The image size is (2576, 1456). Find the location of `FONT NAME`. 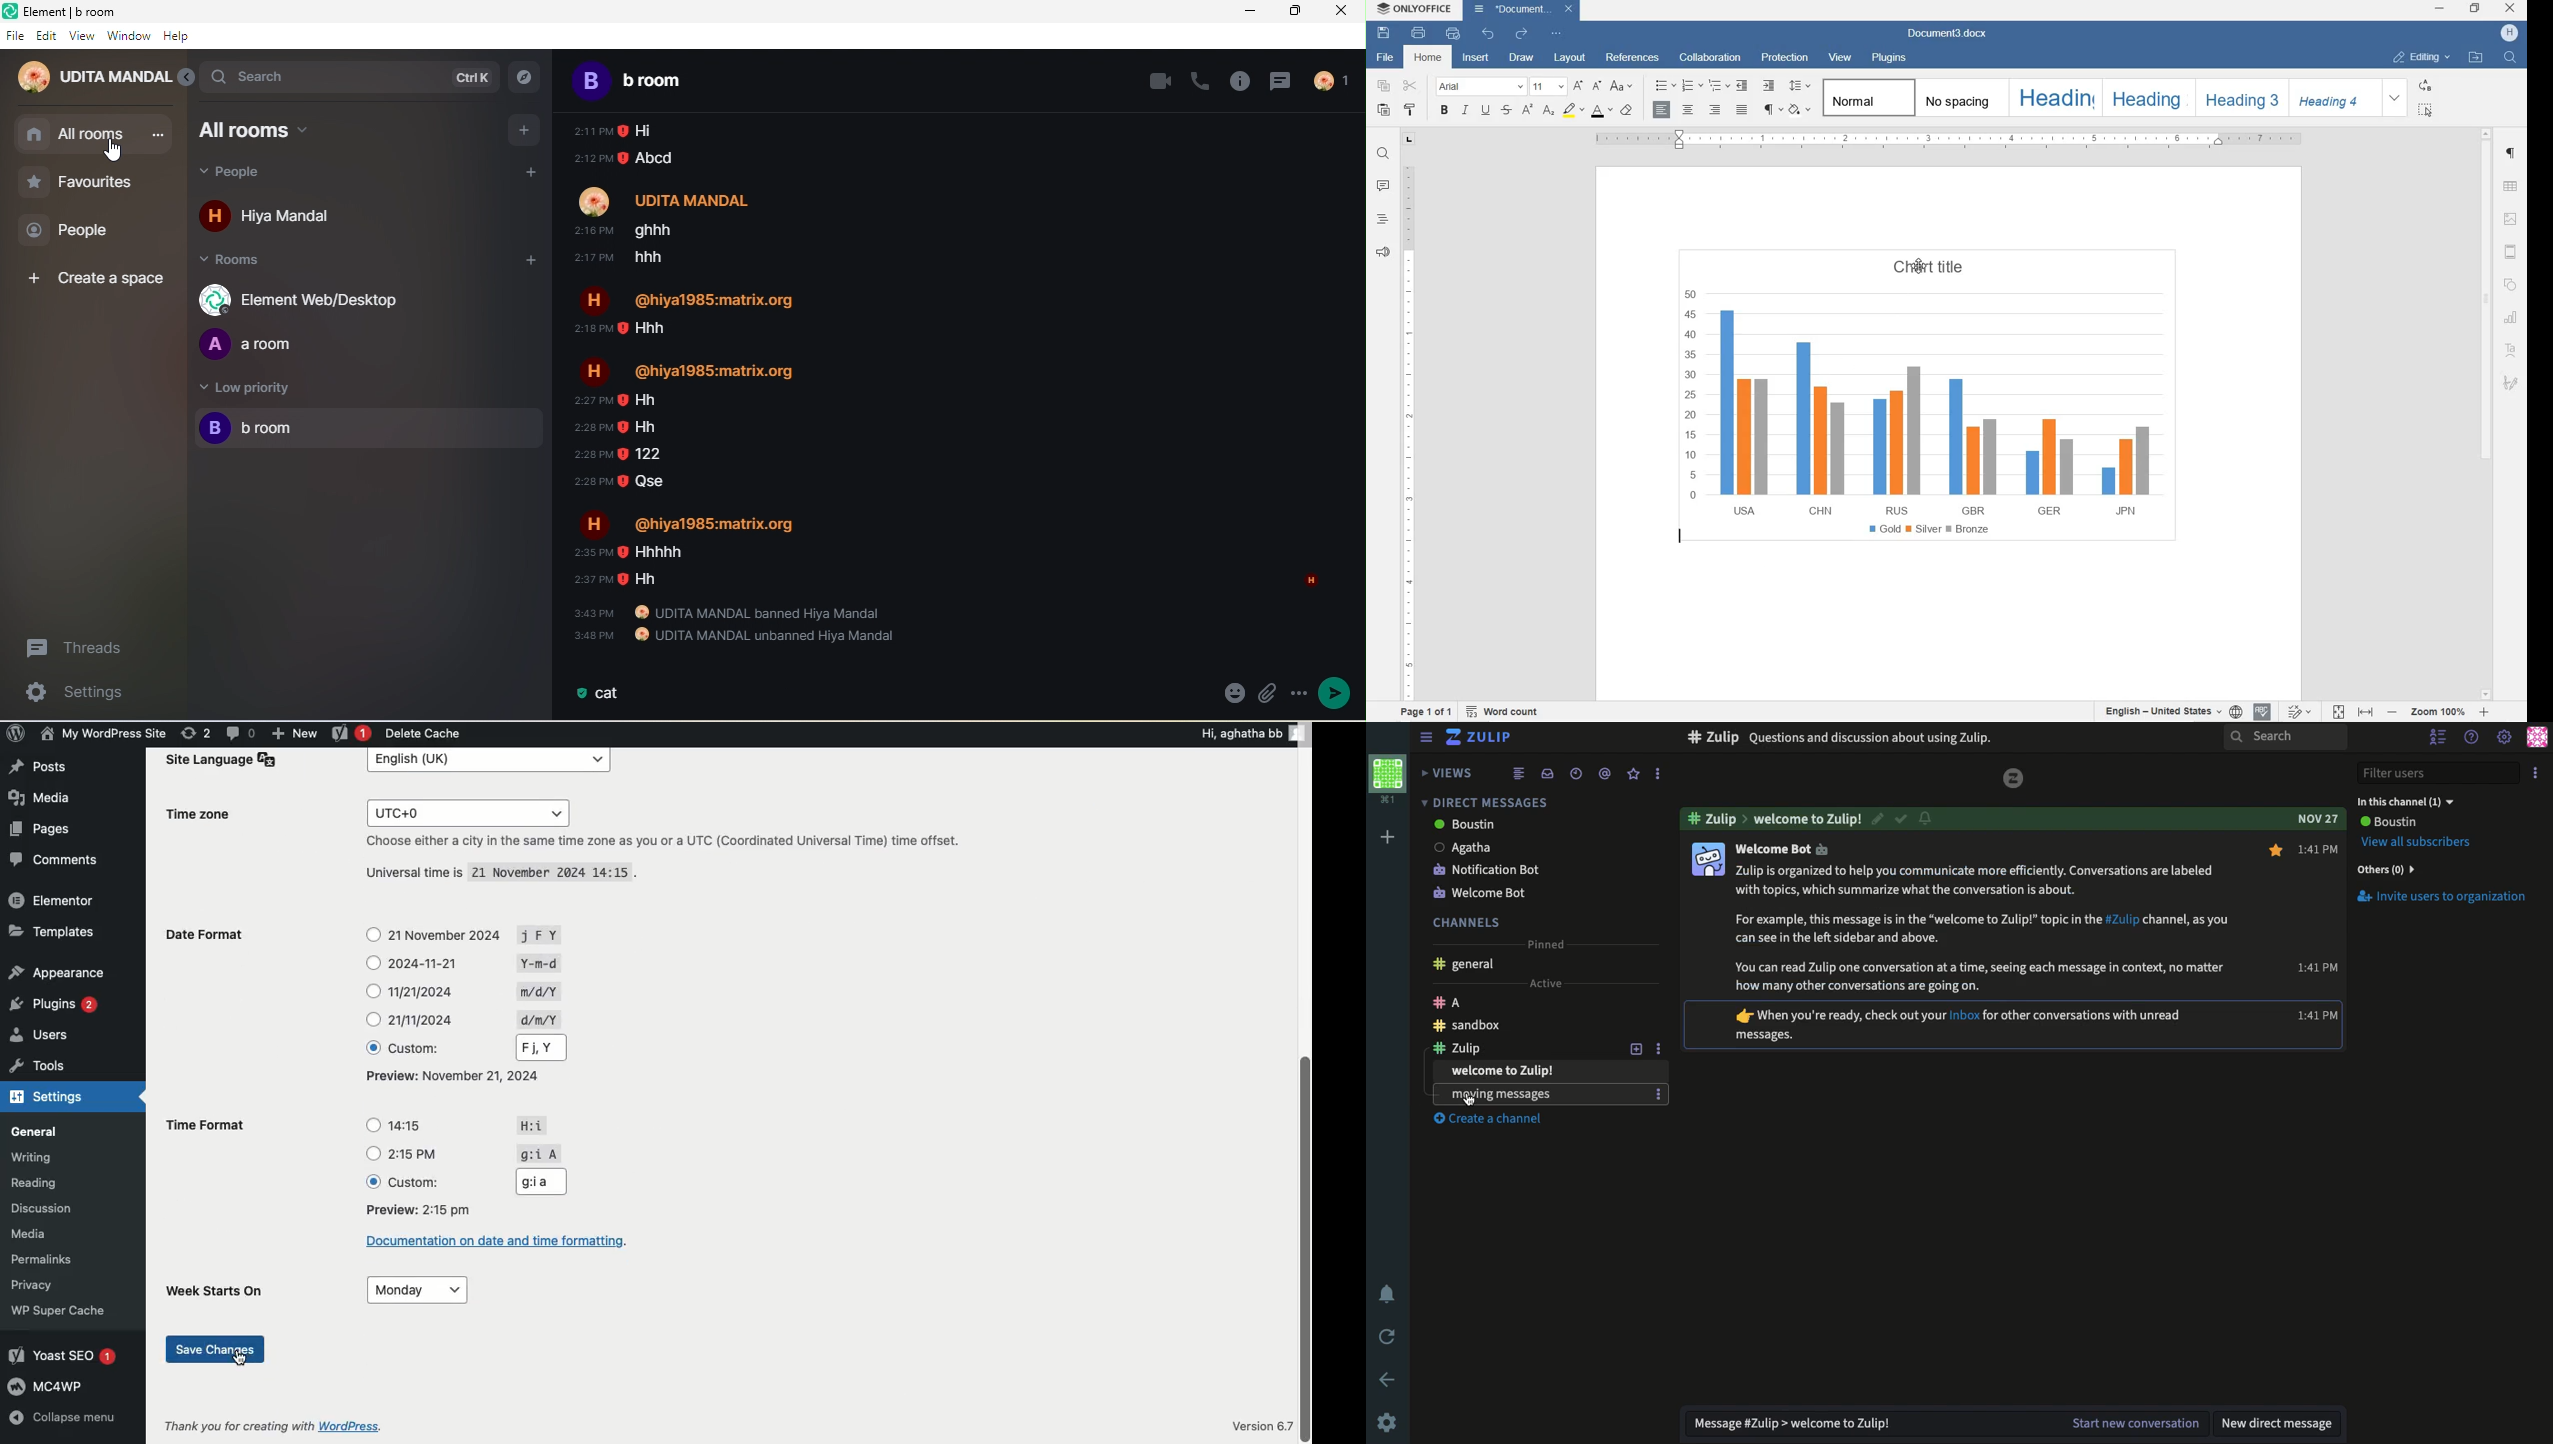

FONT NAME is located at coordinates (1480, 86).